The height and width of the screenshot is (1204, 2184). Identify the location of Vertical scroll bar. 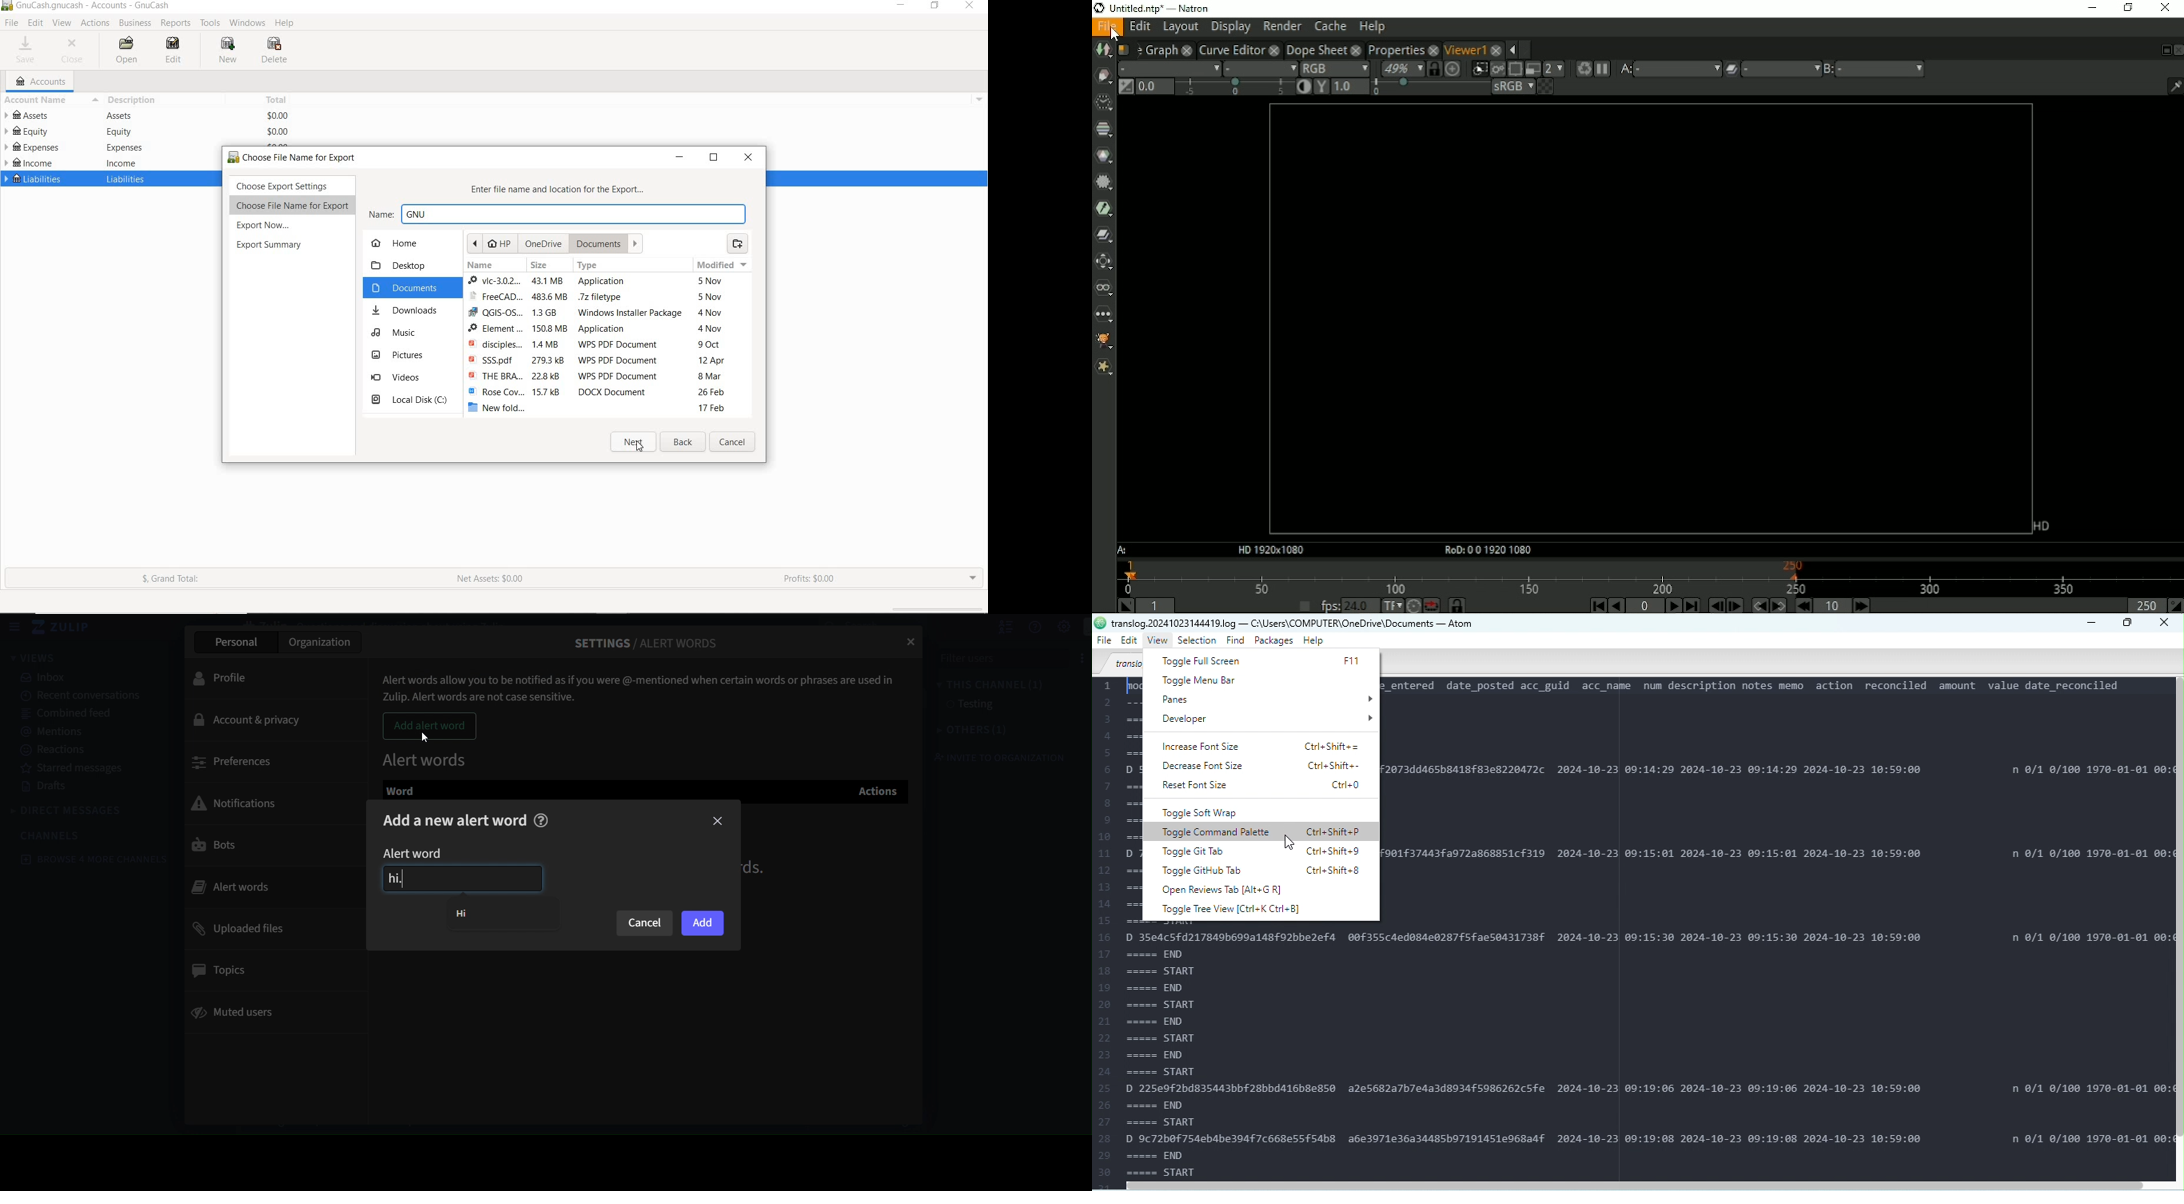
(2178, 931).